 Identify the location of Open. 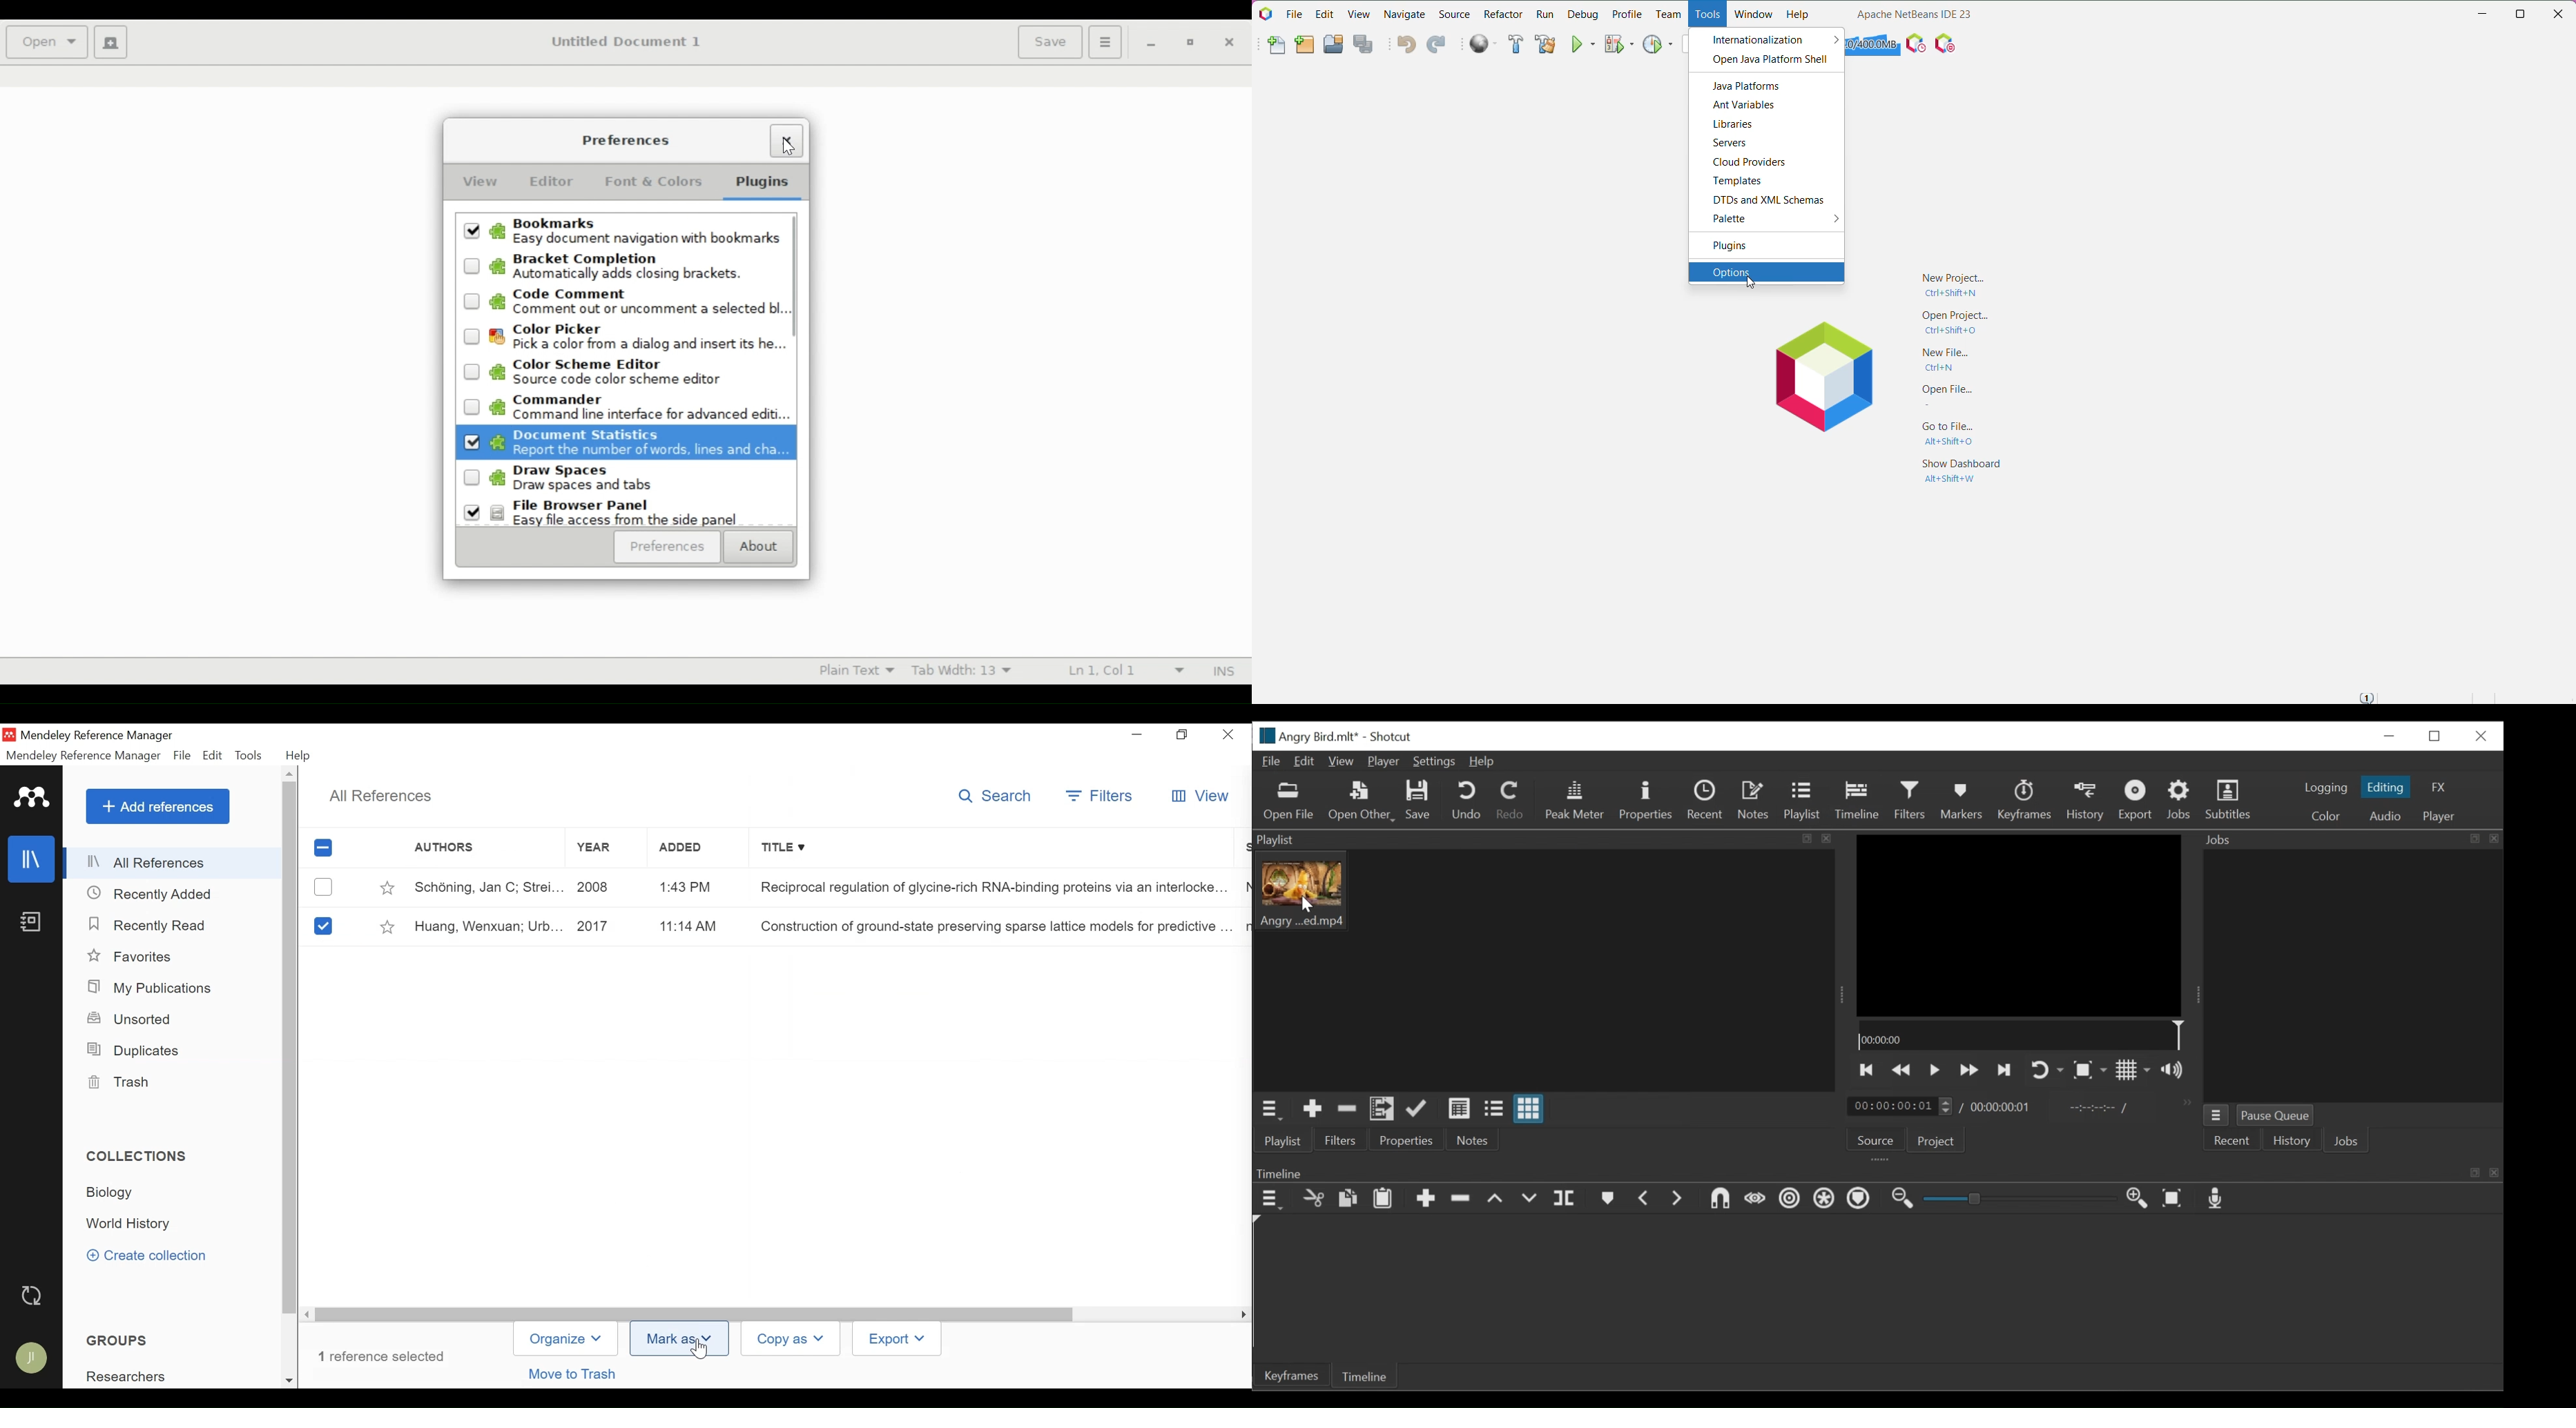
(46, 42).